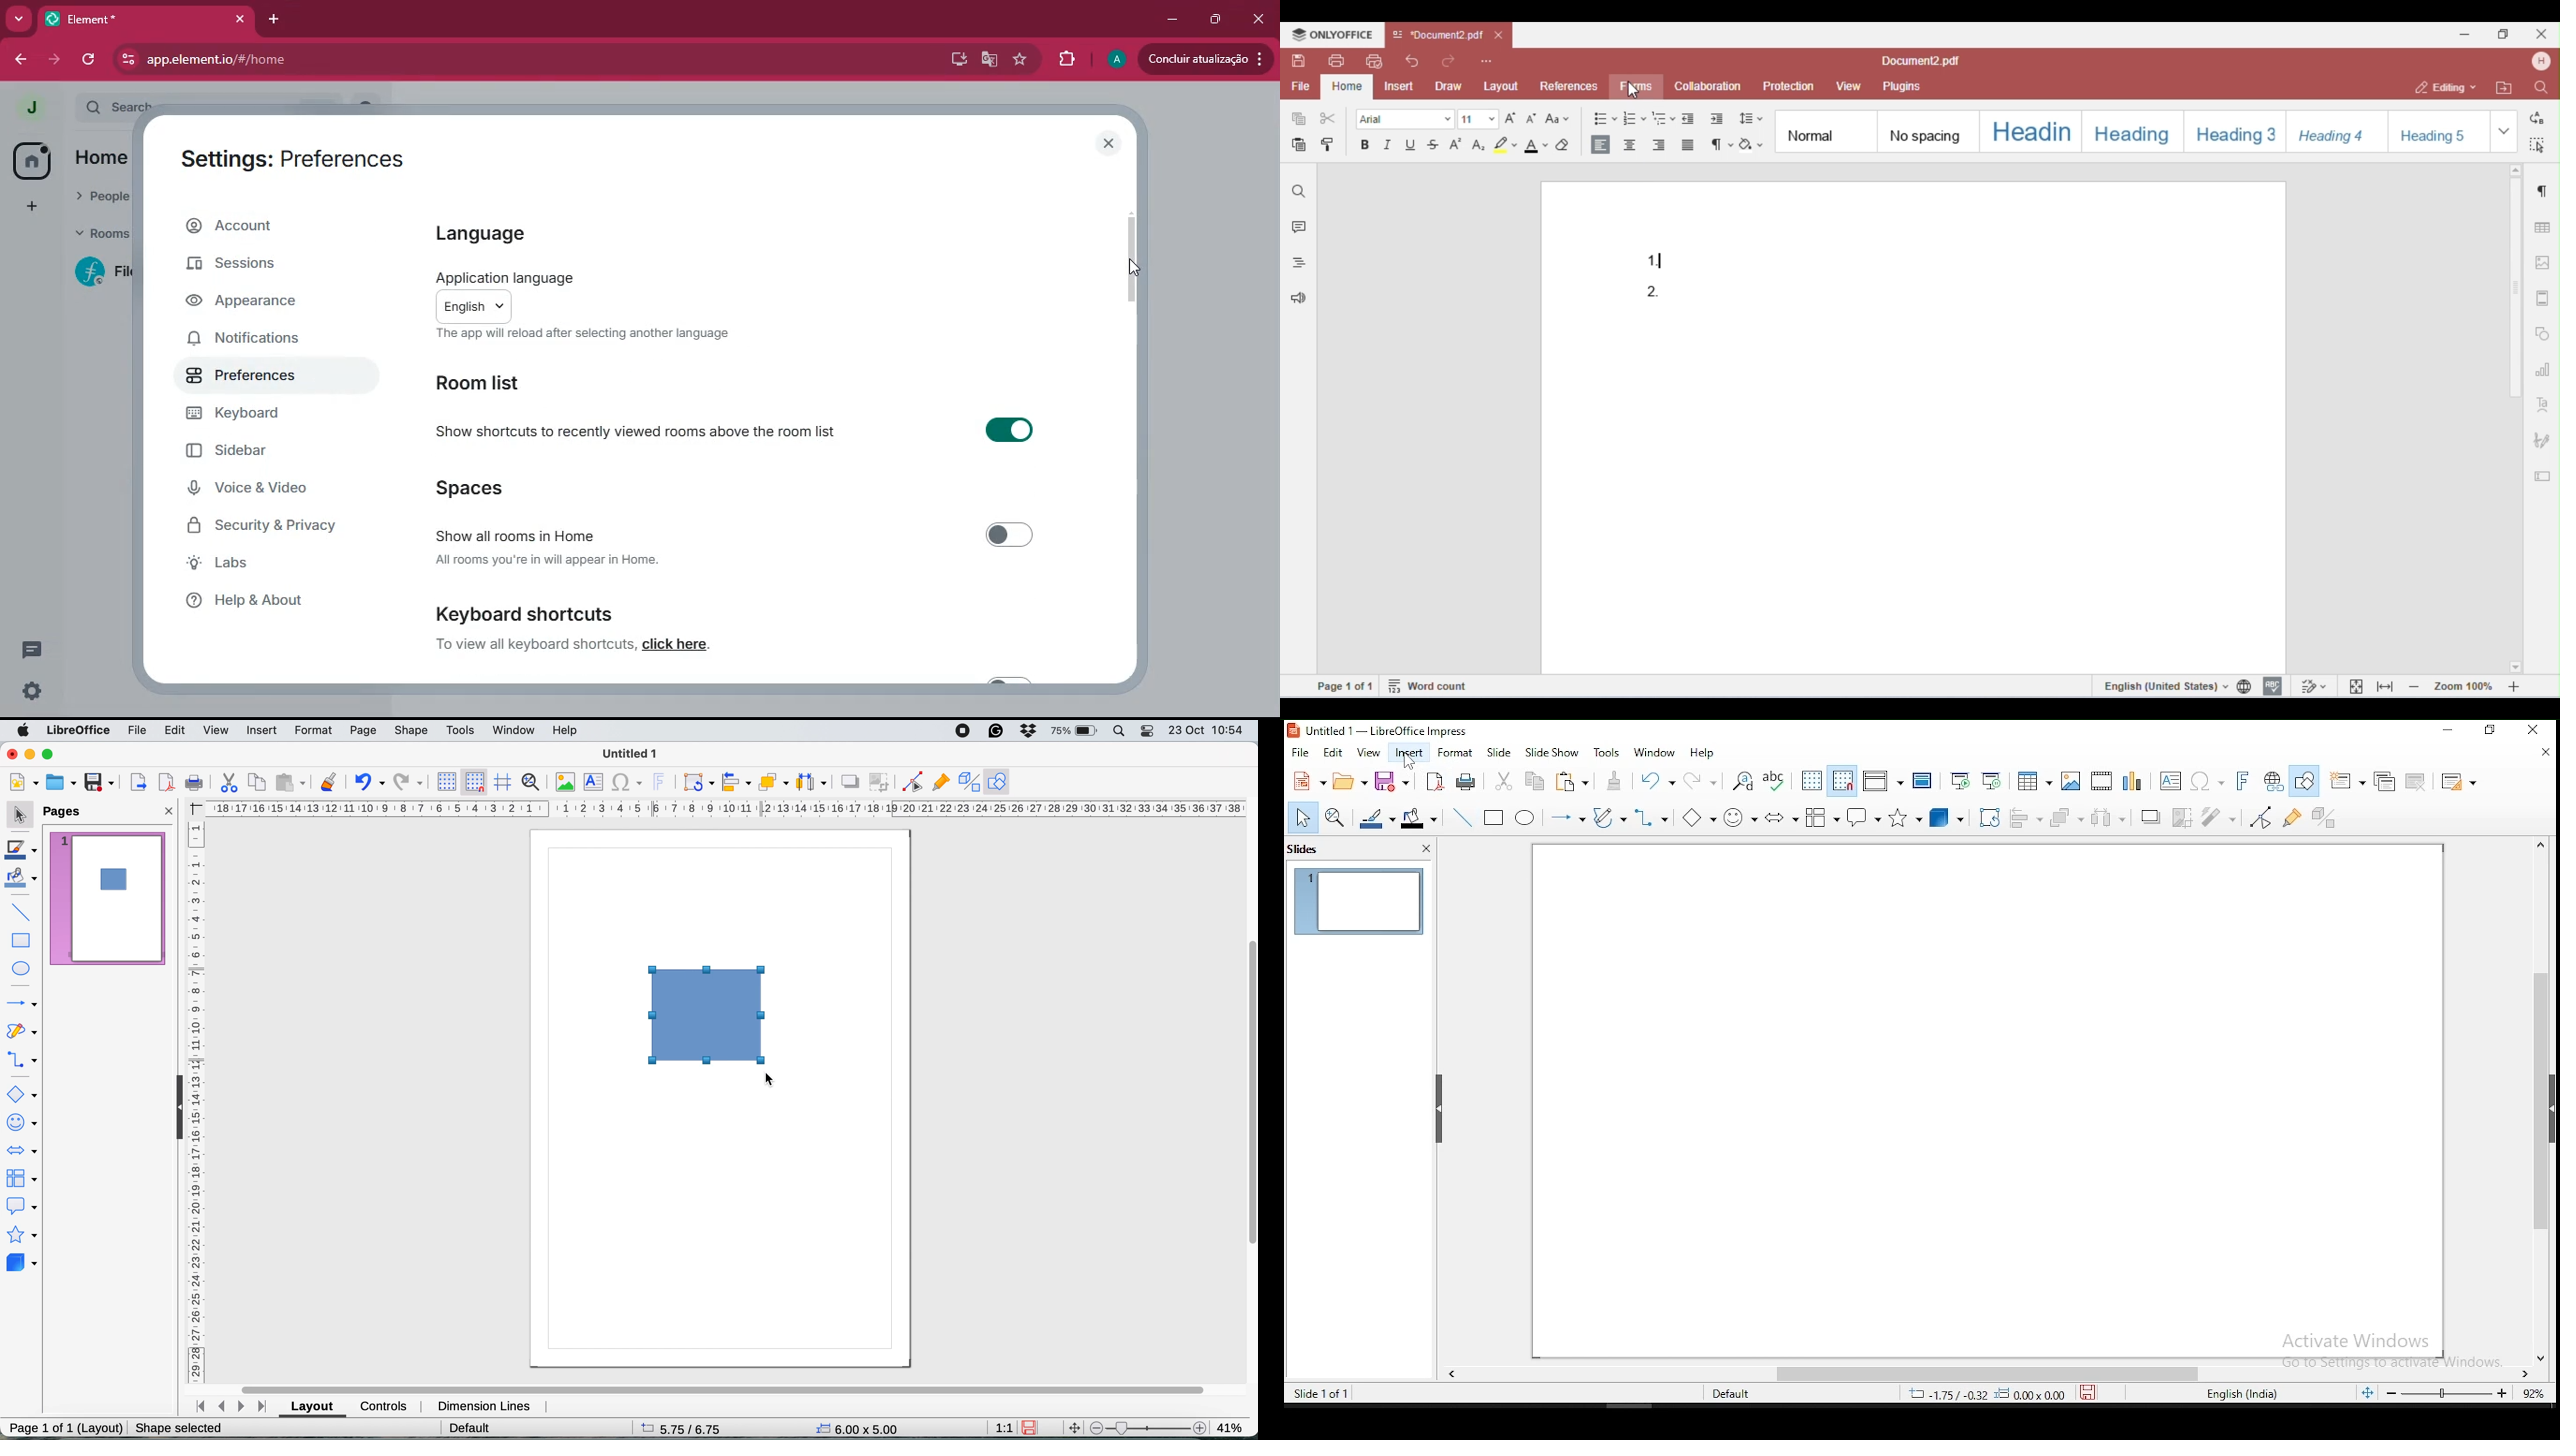  What do you see at coordinates (21, 1178) in the screenshot?
I see `flowchart` at bounding box center [21, 1178].